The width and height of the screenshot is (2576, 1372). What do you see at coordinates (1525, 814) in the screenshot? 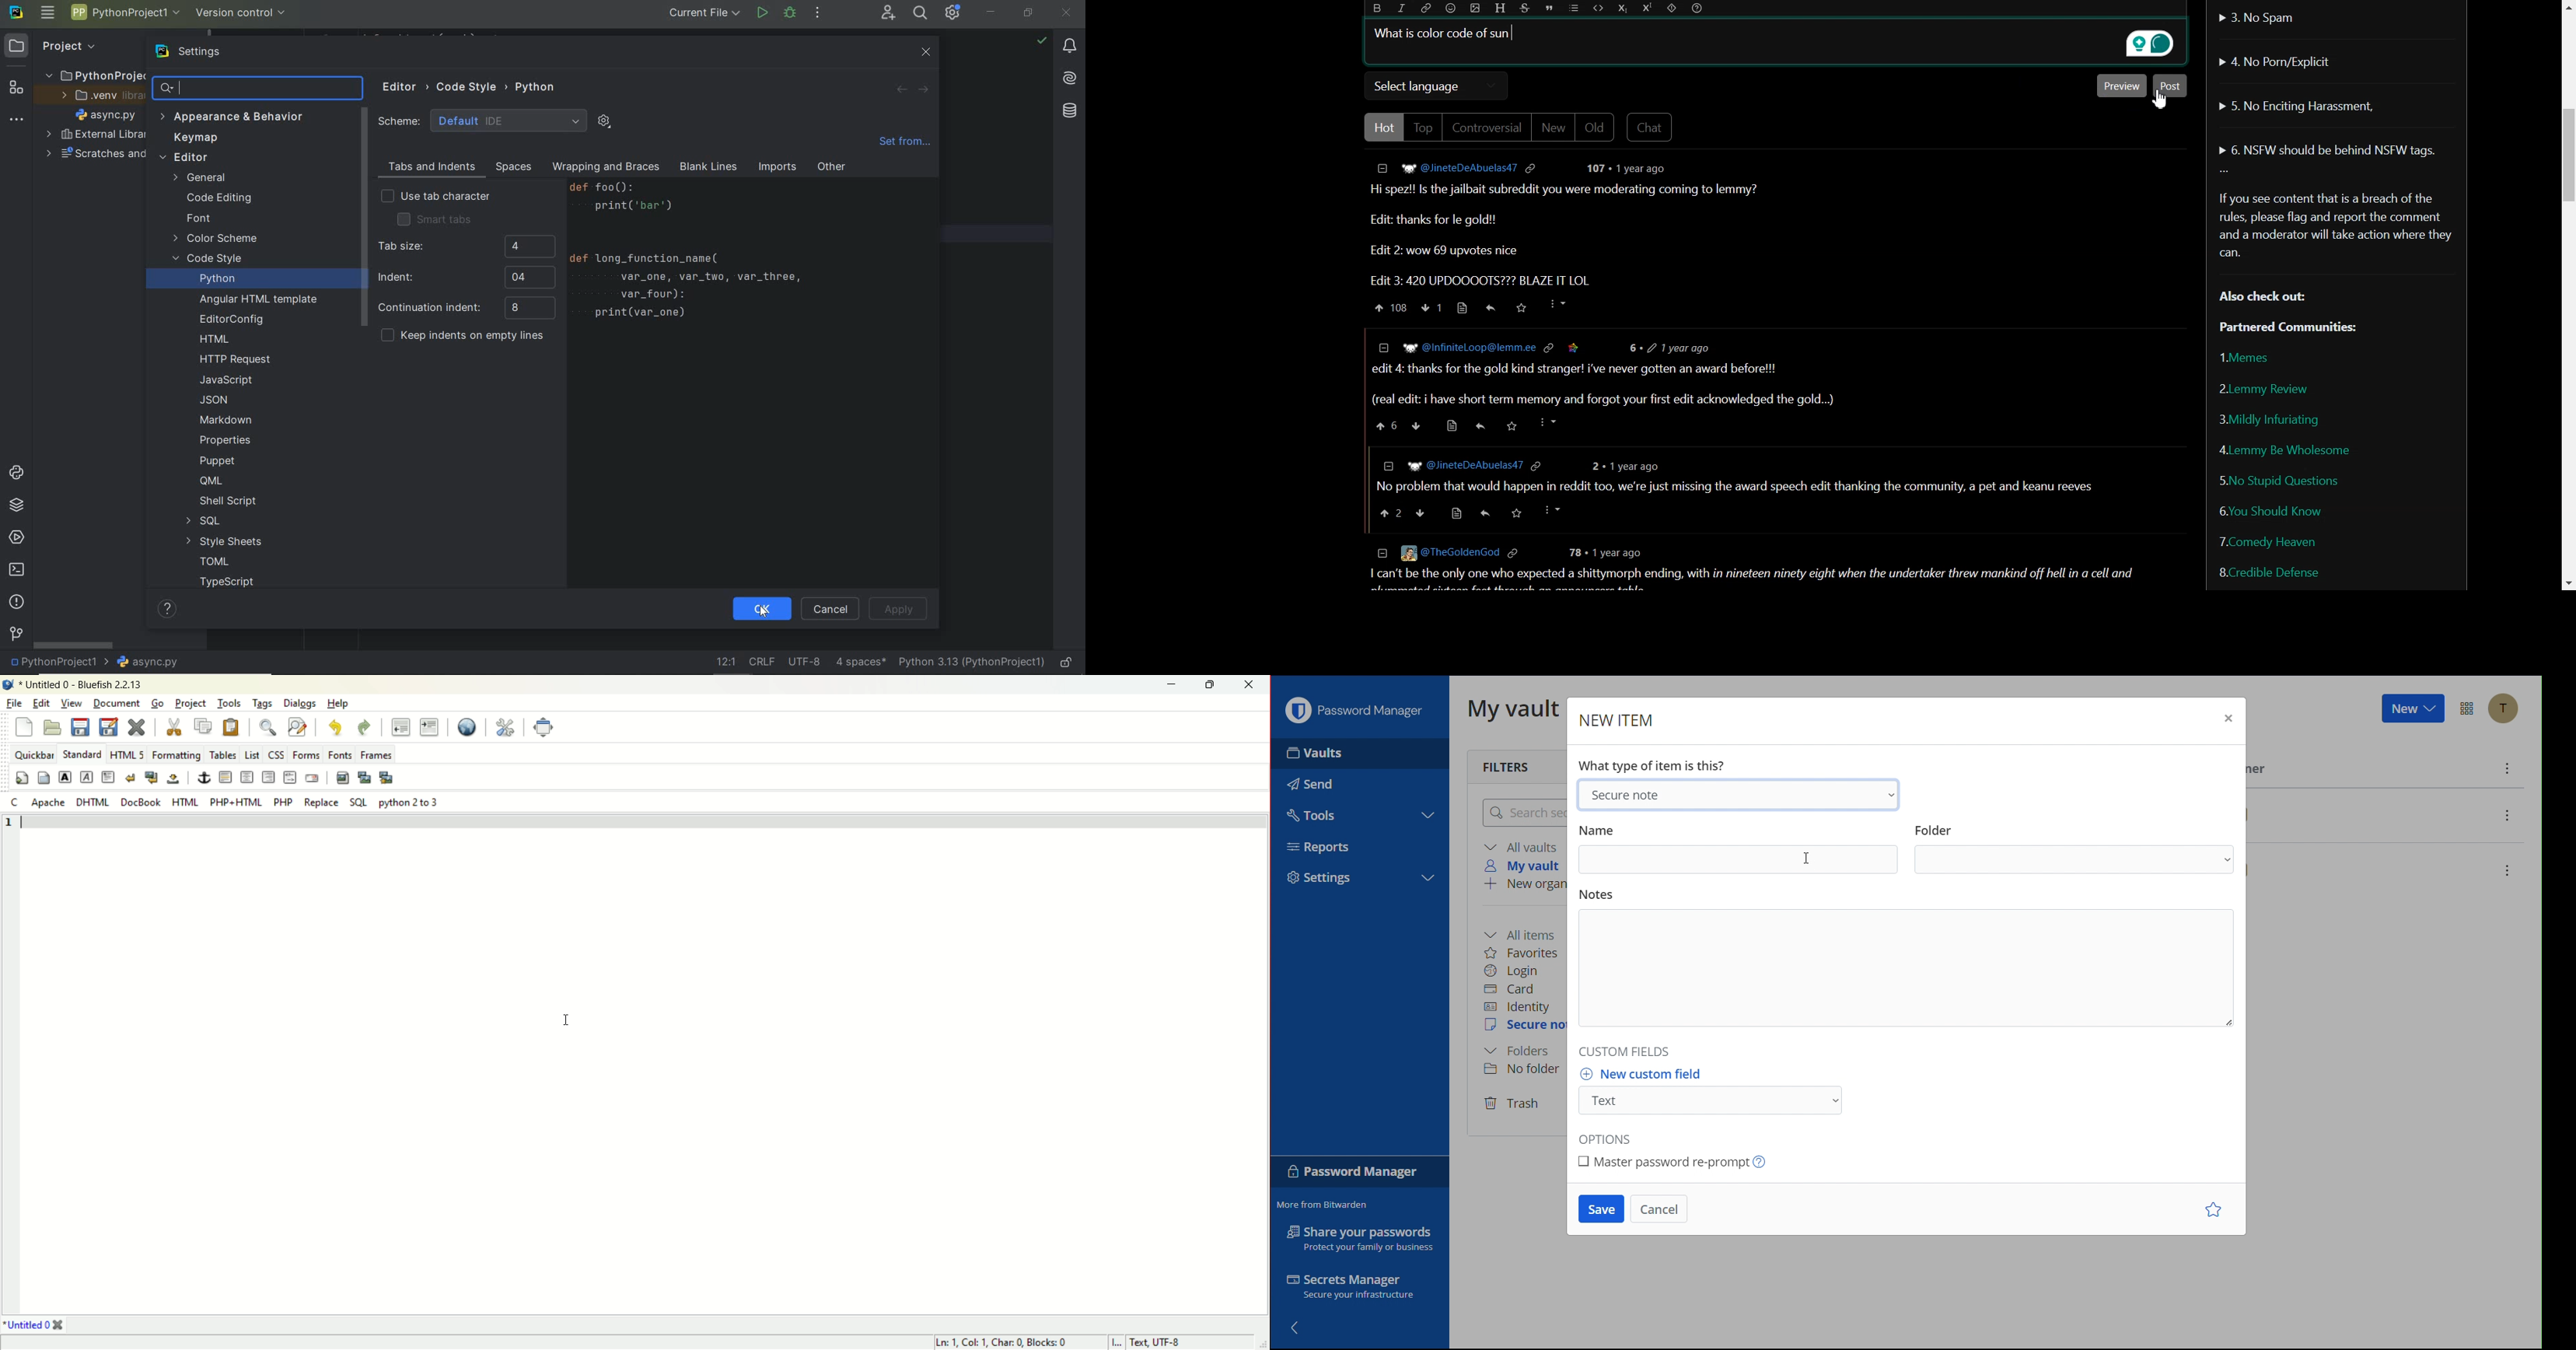
I see `Search Bar` at bounding box center [1525, 814].